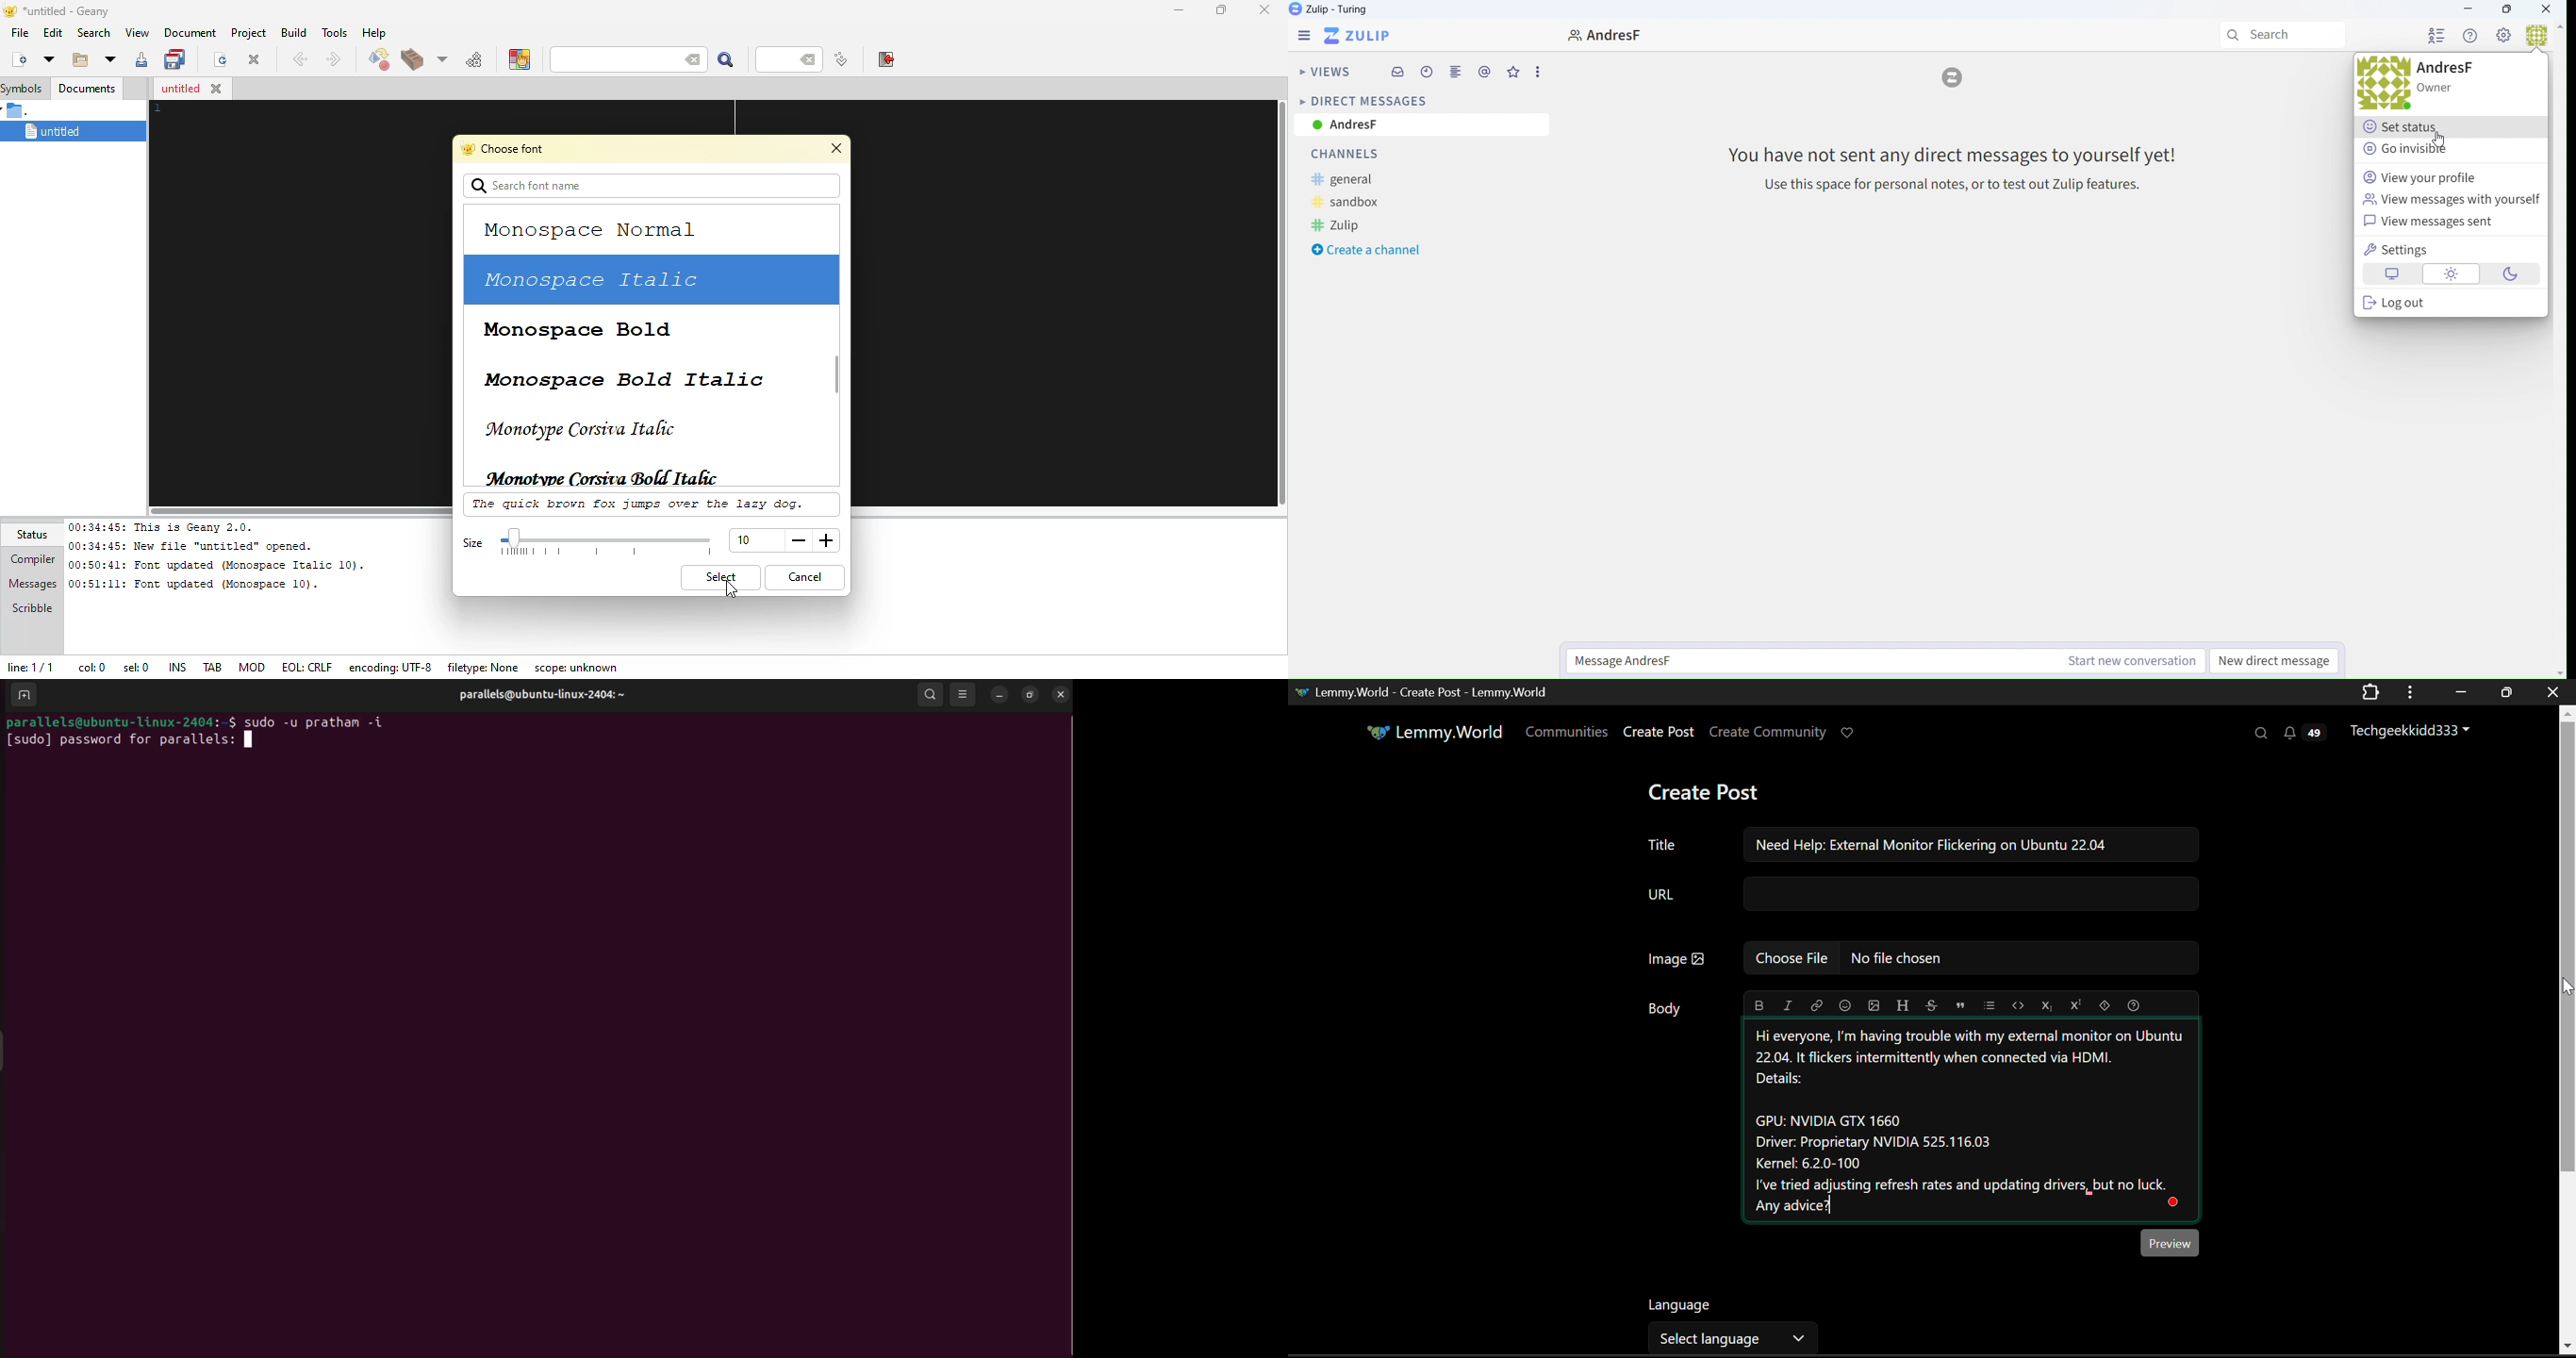 This screenshot has width=2576, height=1372. What do you see at coordinates (2440, 140) in the screenshot?
I see `cursor` at bounding box center [2440, 140].